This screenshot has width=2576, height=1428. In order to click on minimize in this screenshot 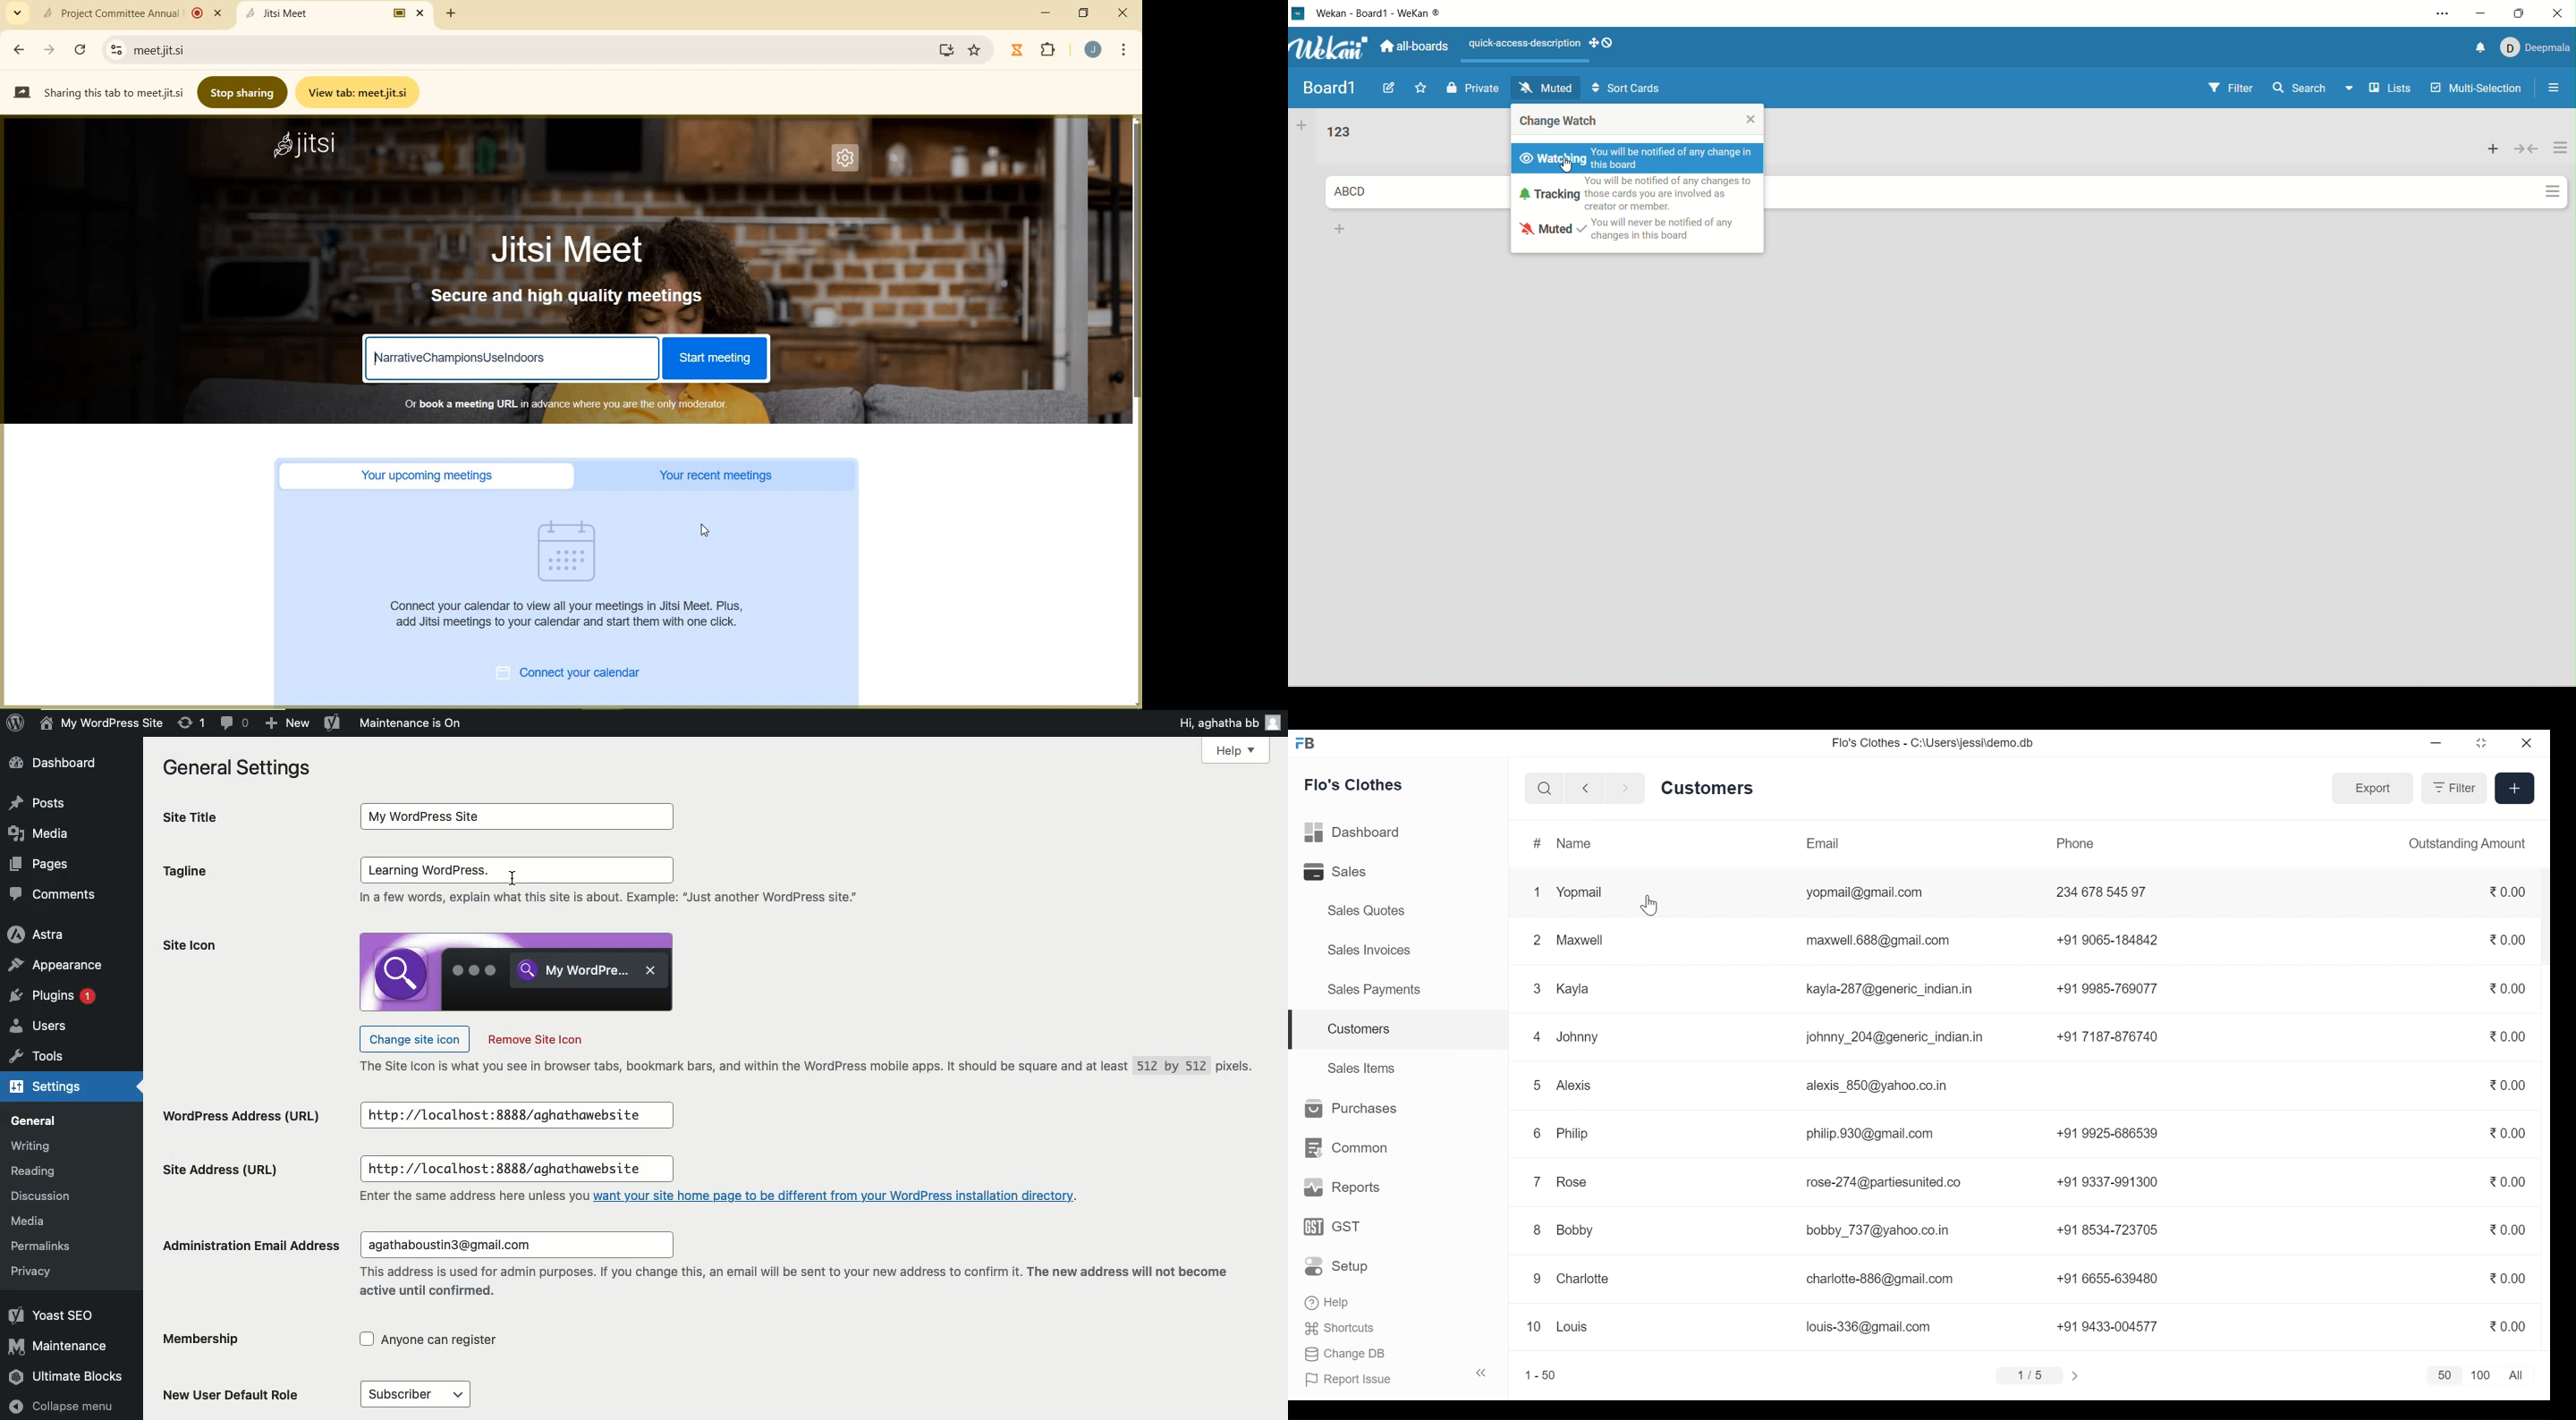, I will do `click(1046, 13)`.